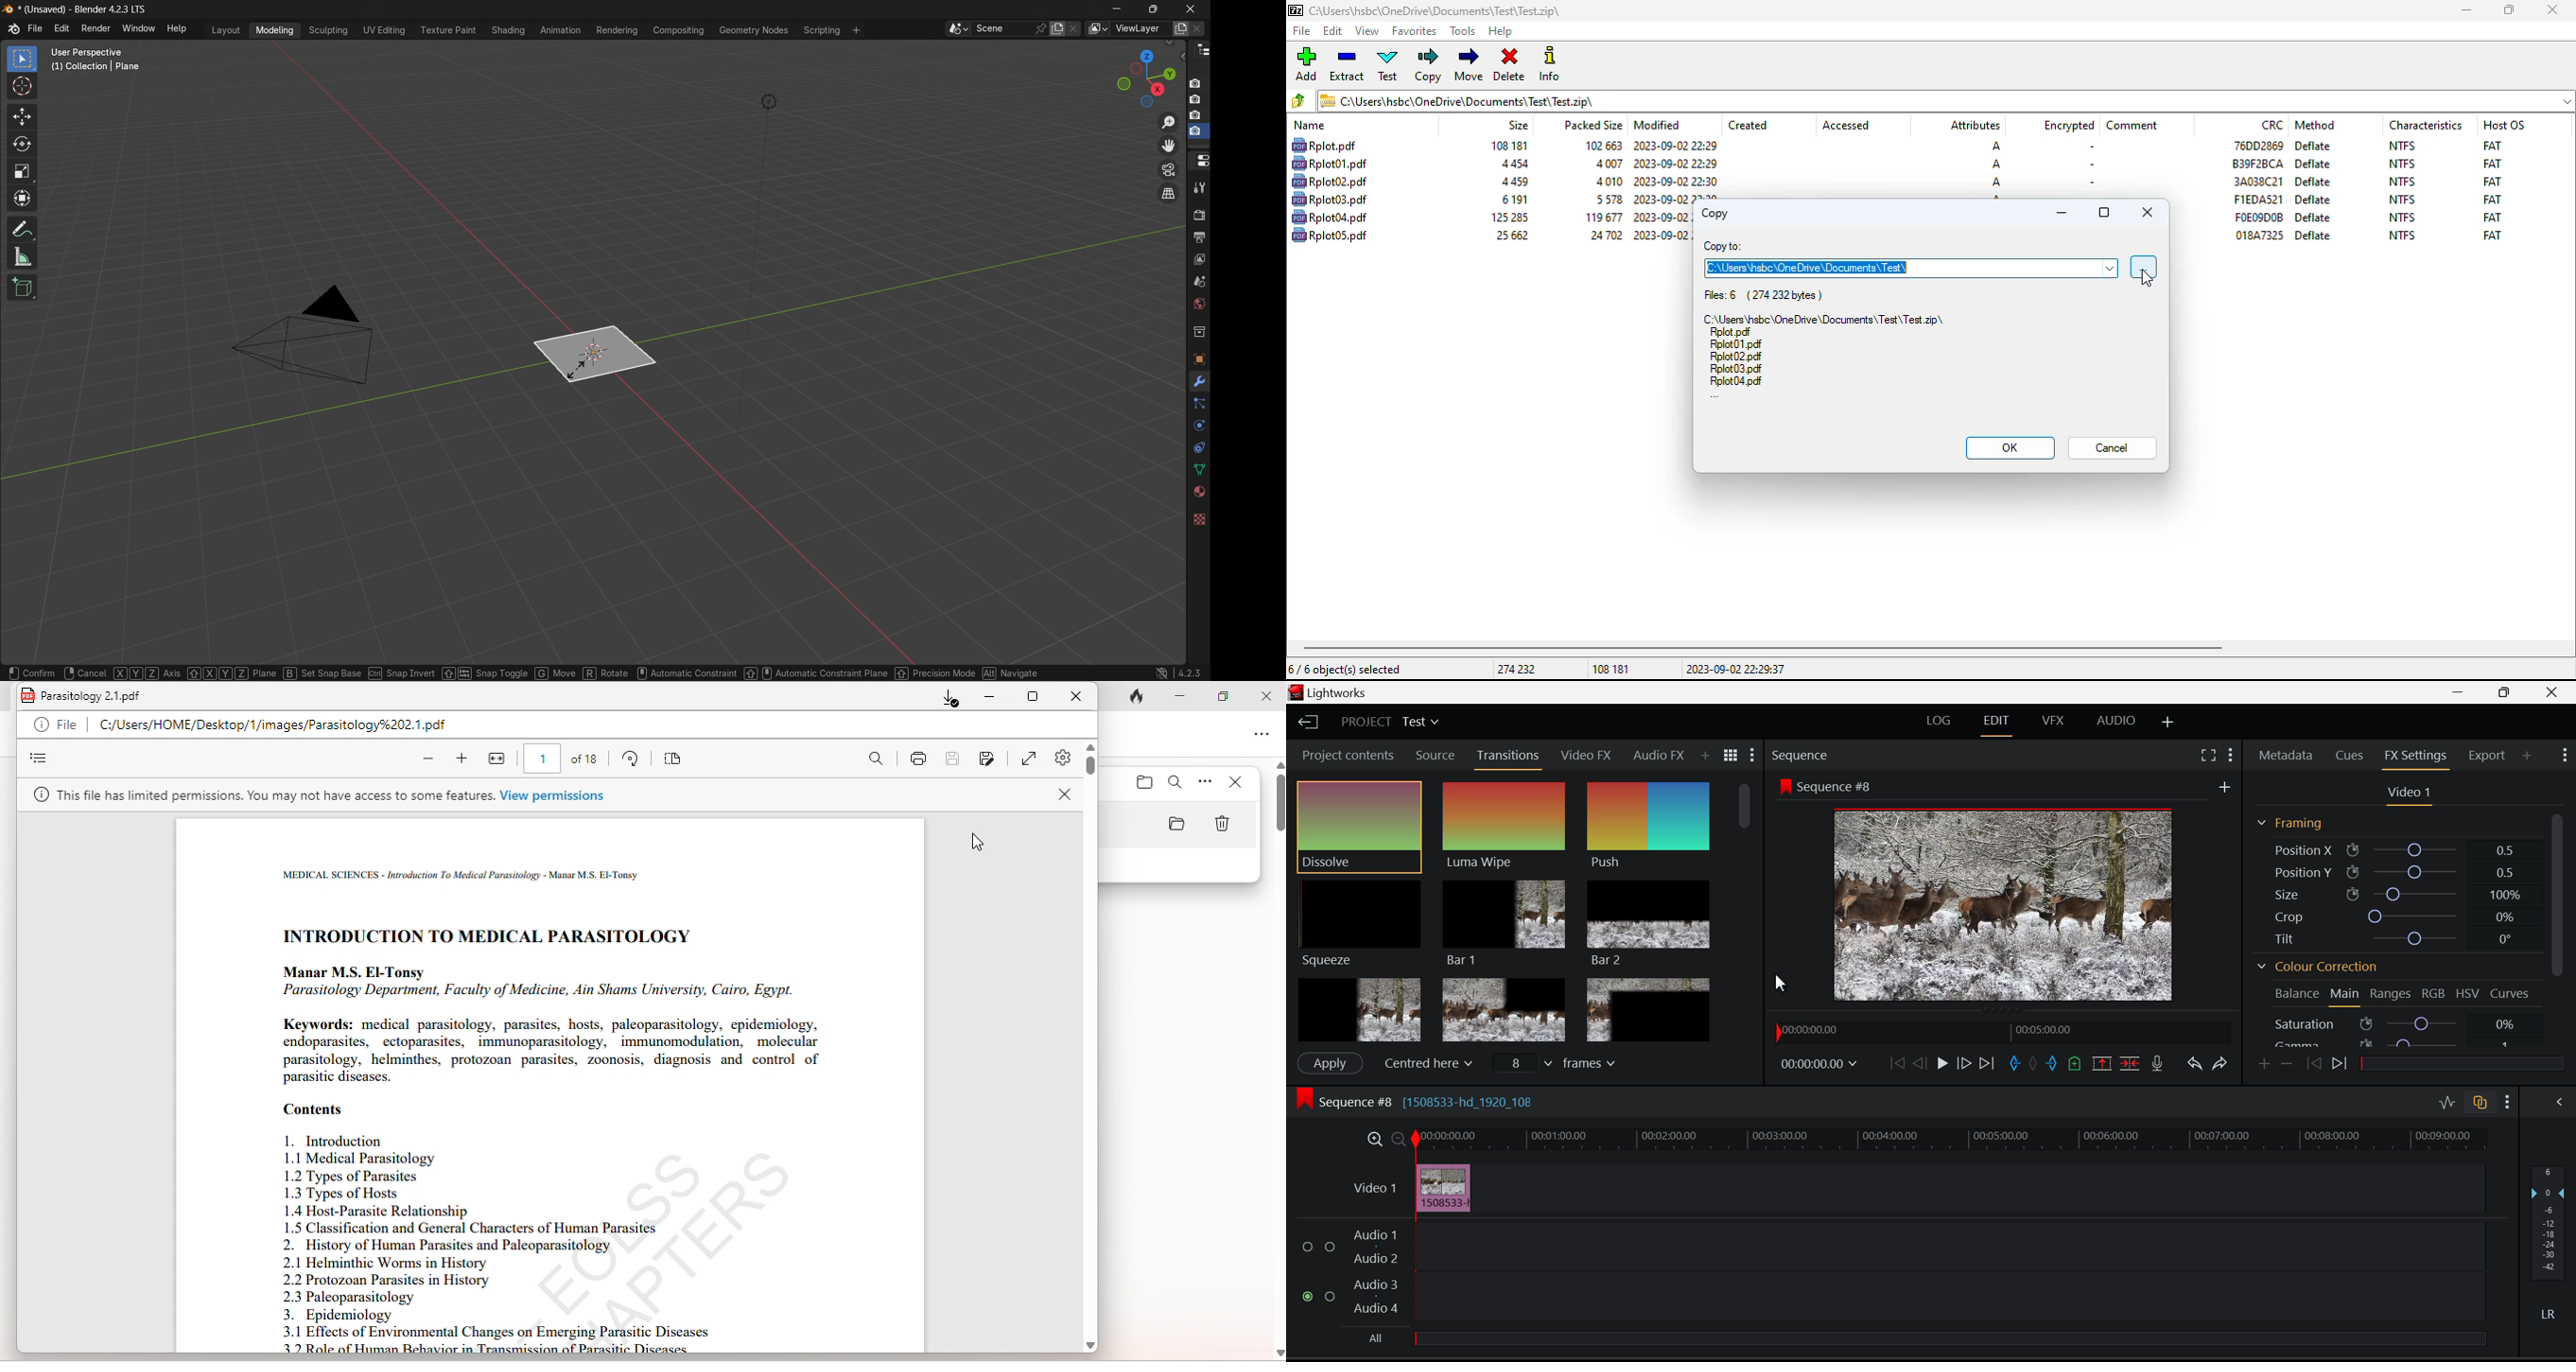  What do you see at coordinates (2346, 997) in the screenshot?
I see `Main` at bounding box center [2346, 997].